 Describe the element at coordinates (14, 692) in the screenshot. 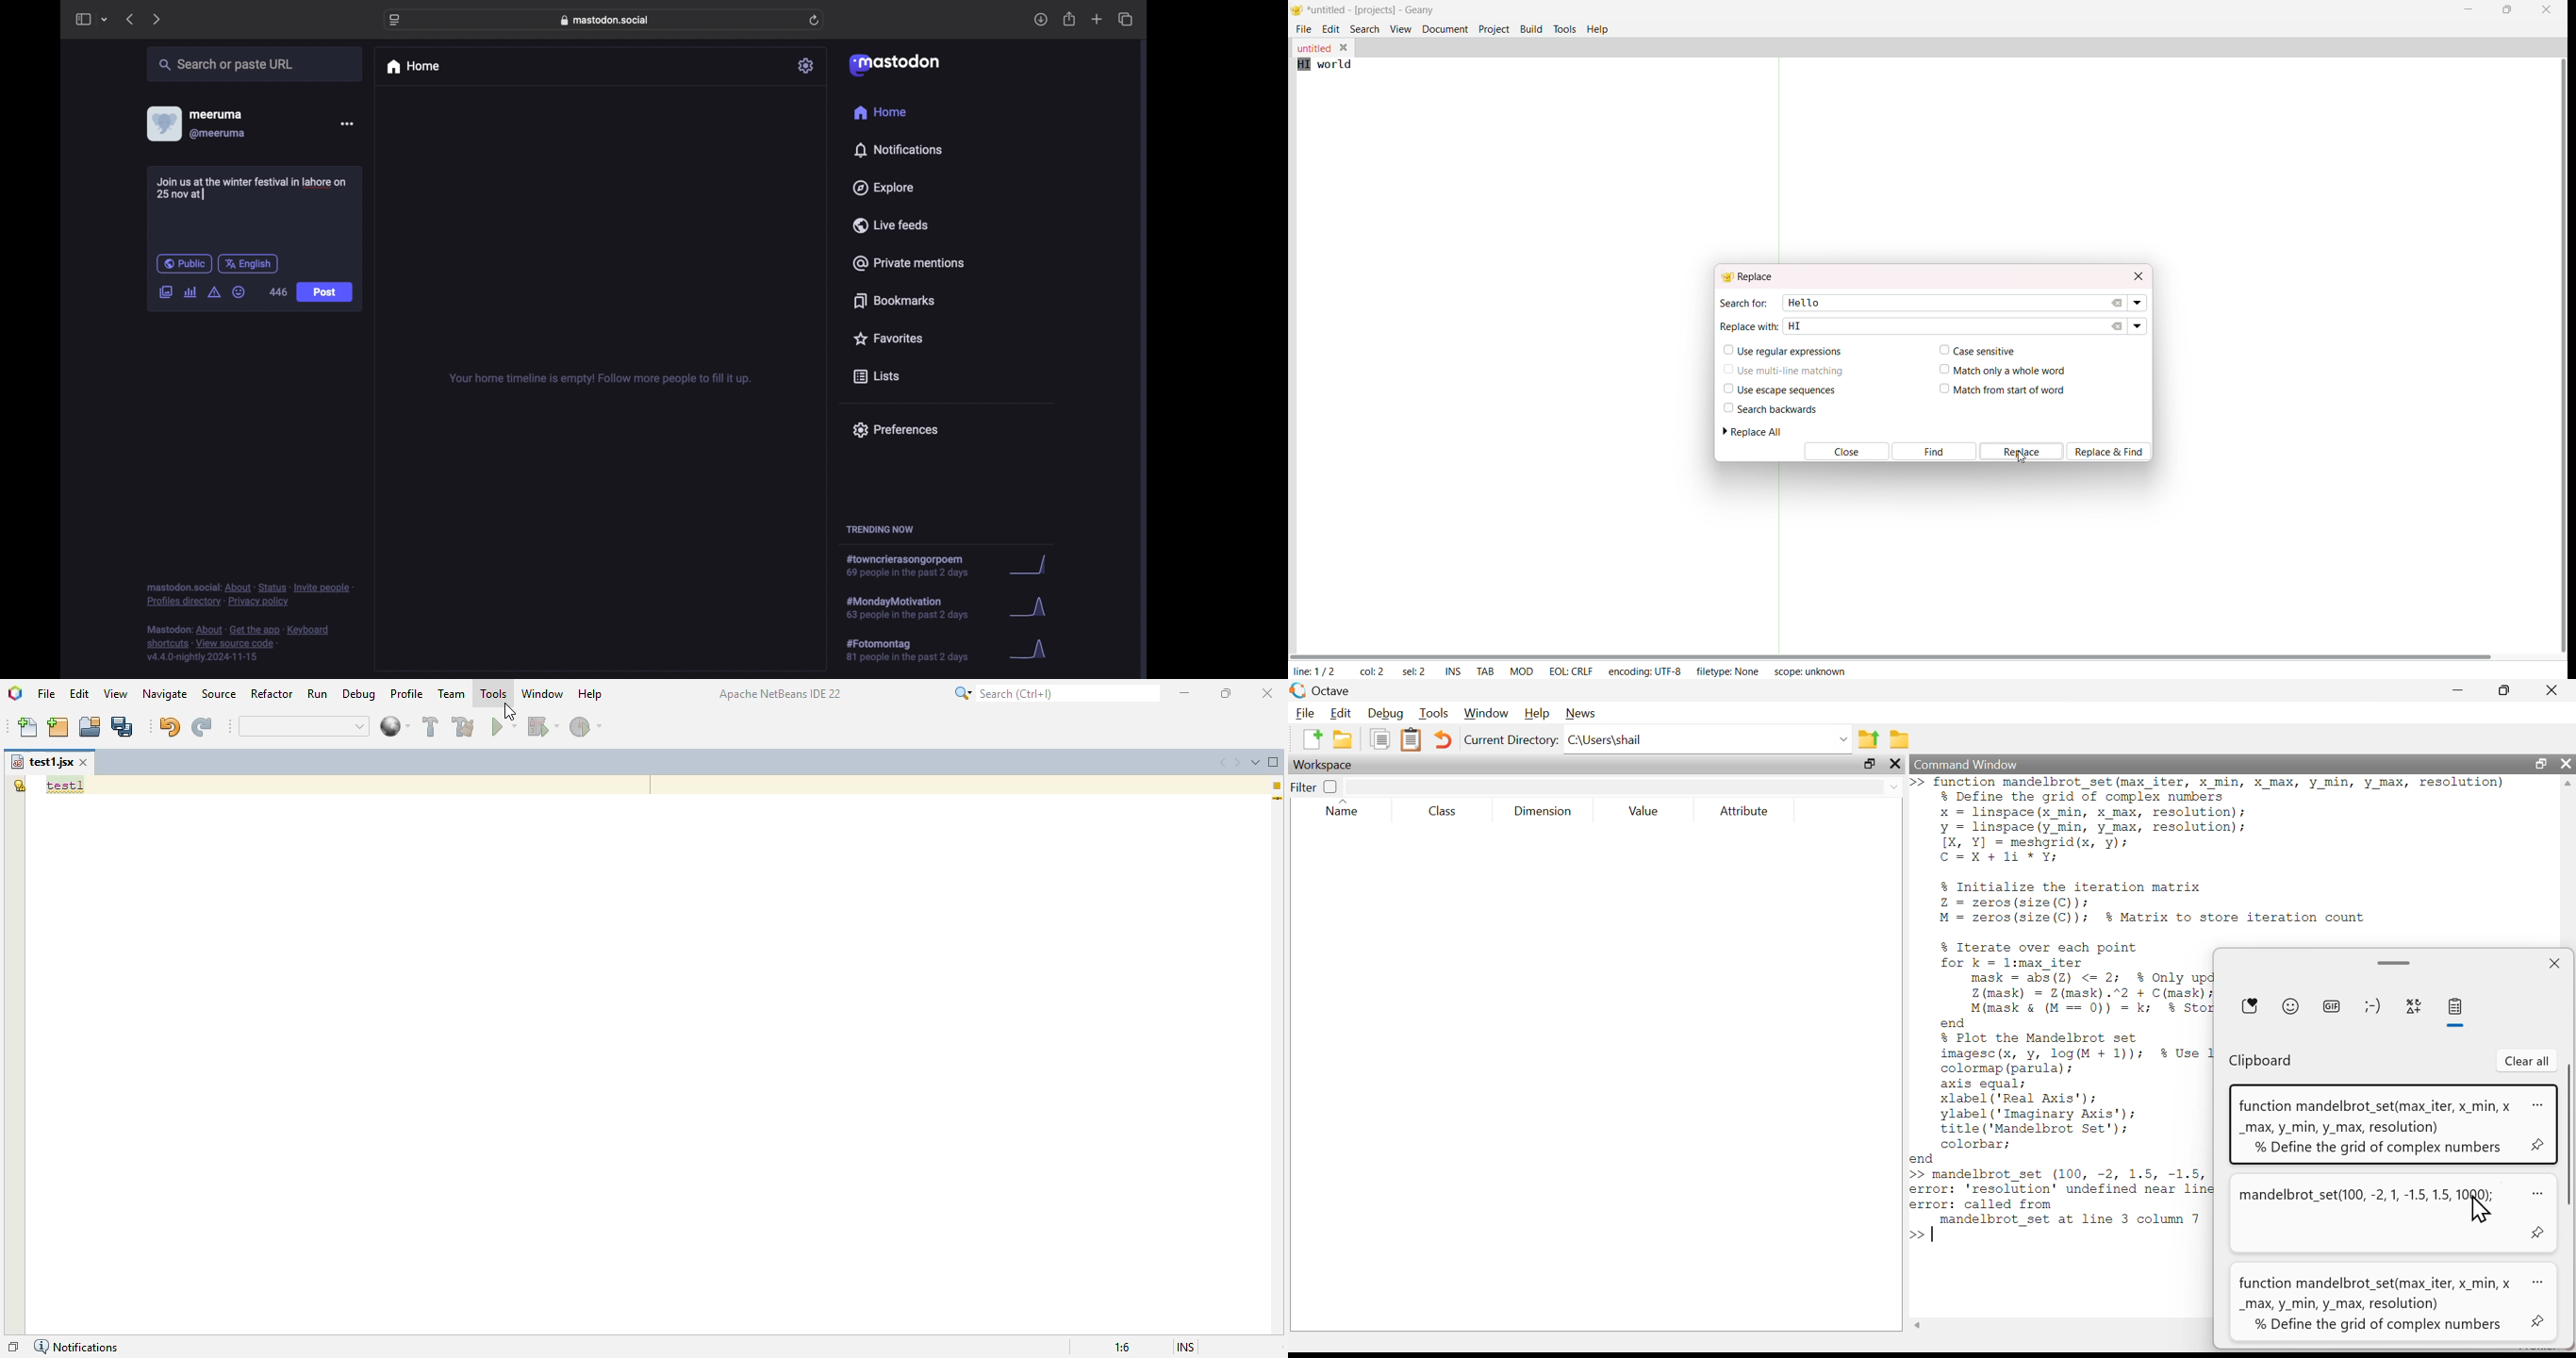

I see `logo` at that location.